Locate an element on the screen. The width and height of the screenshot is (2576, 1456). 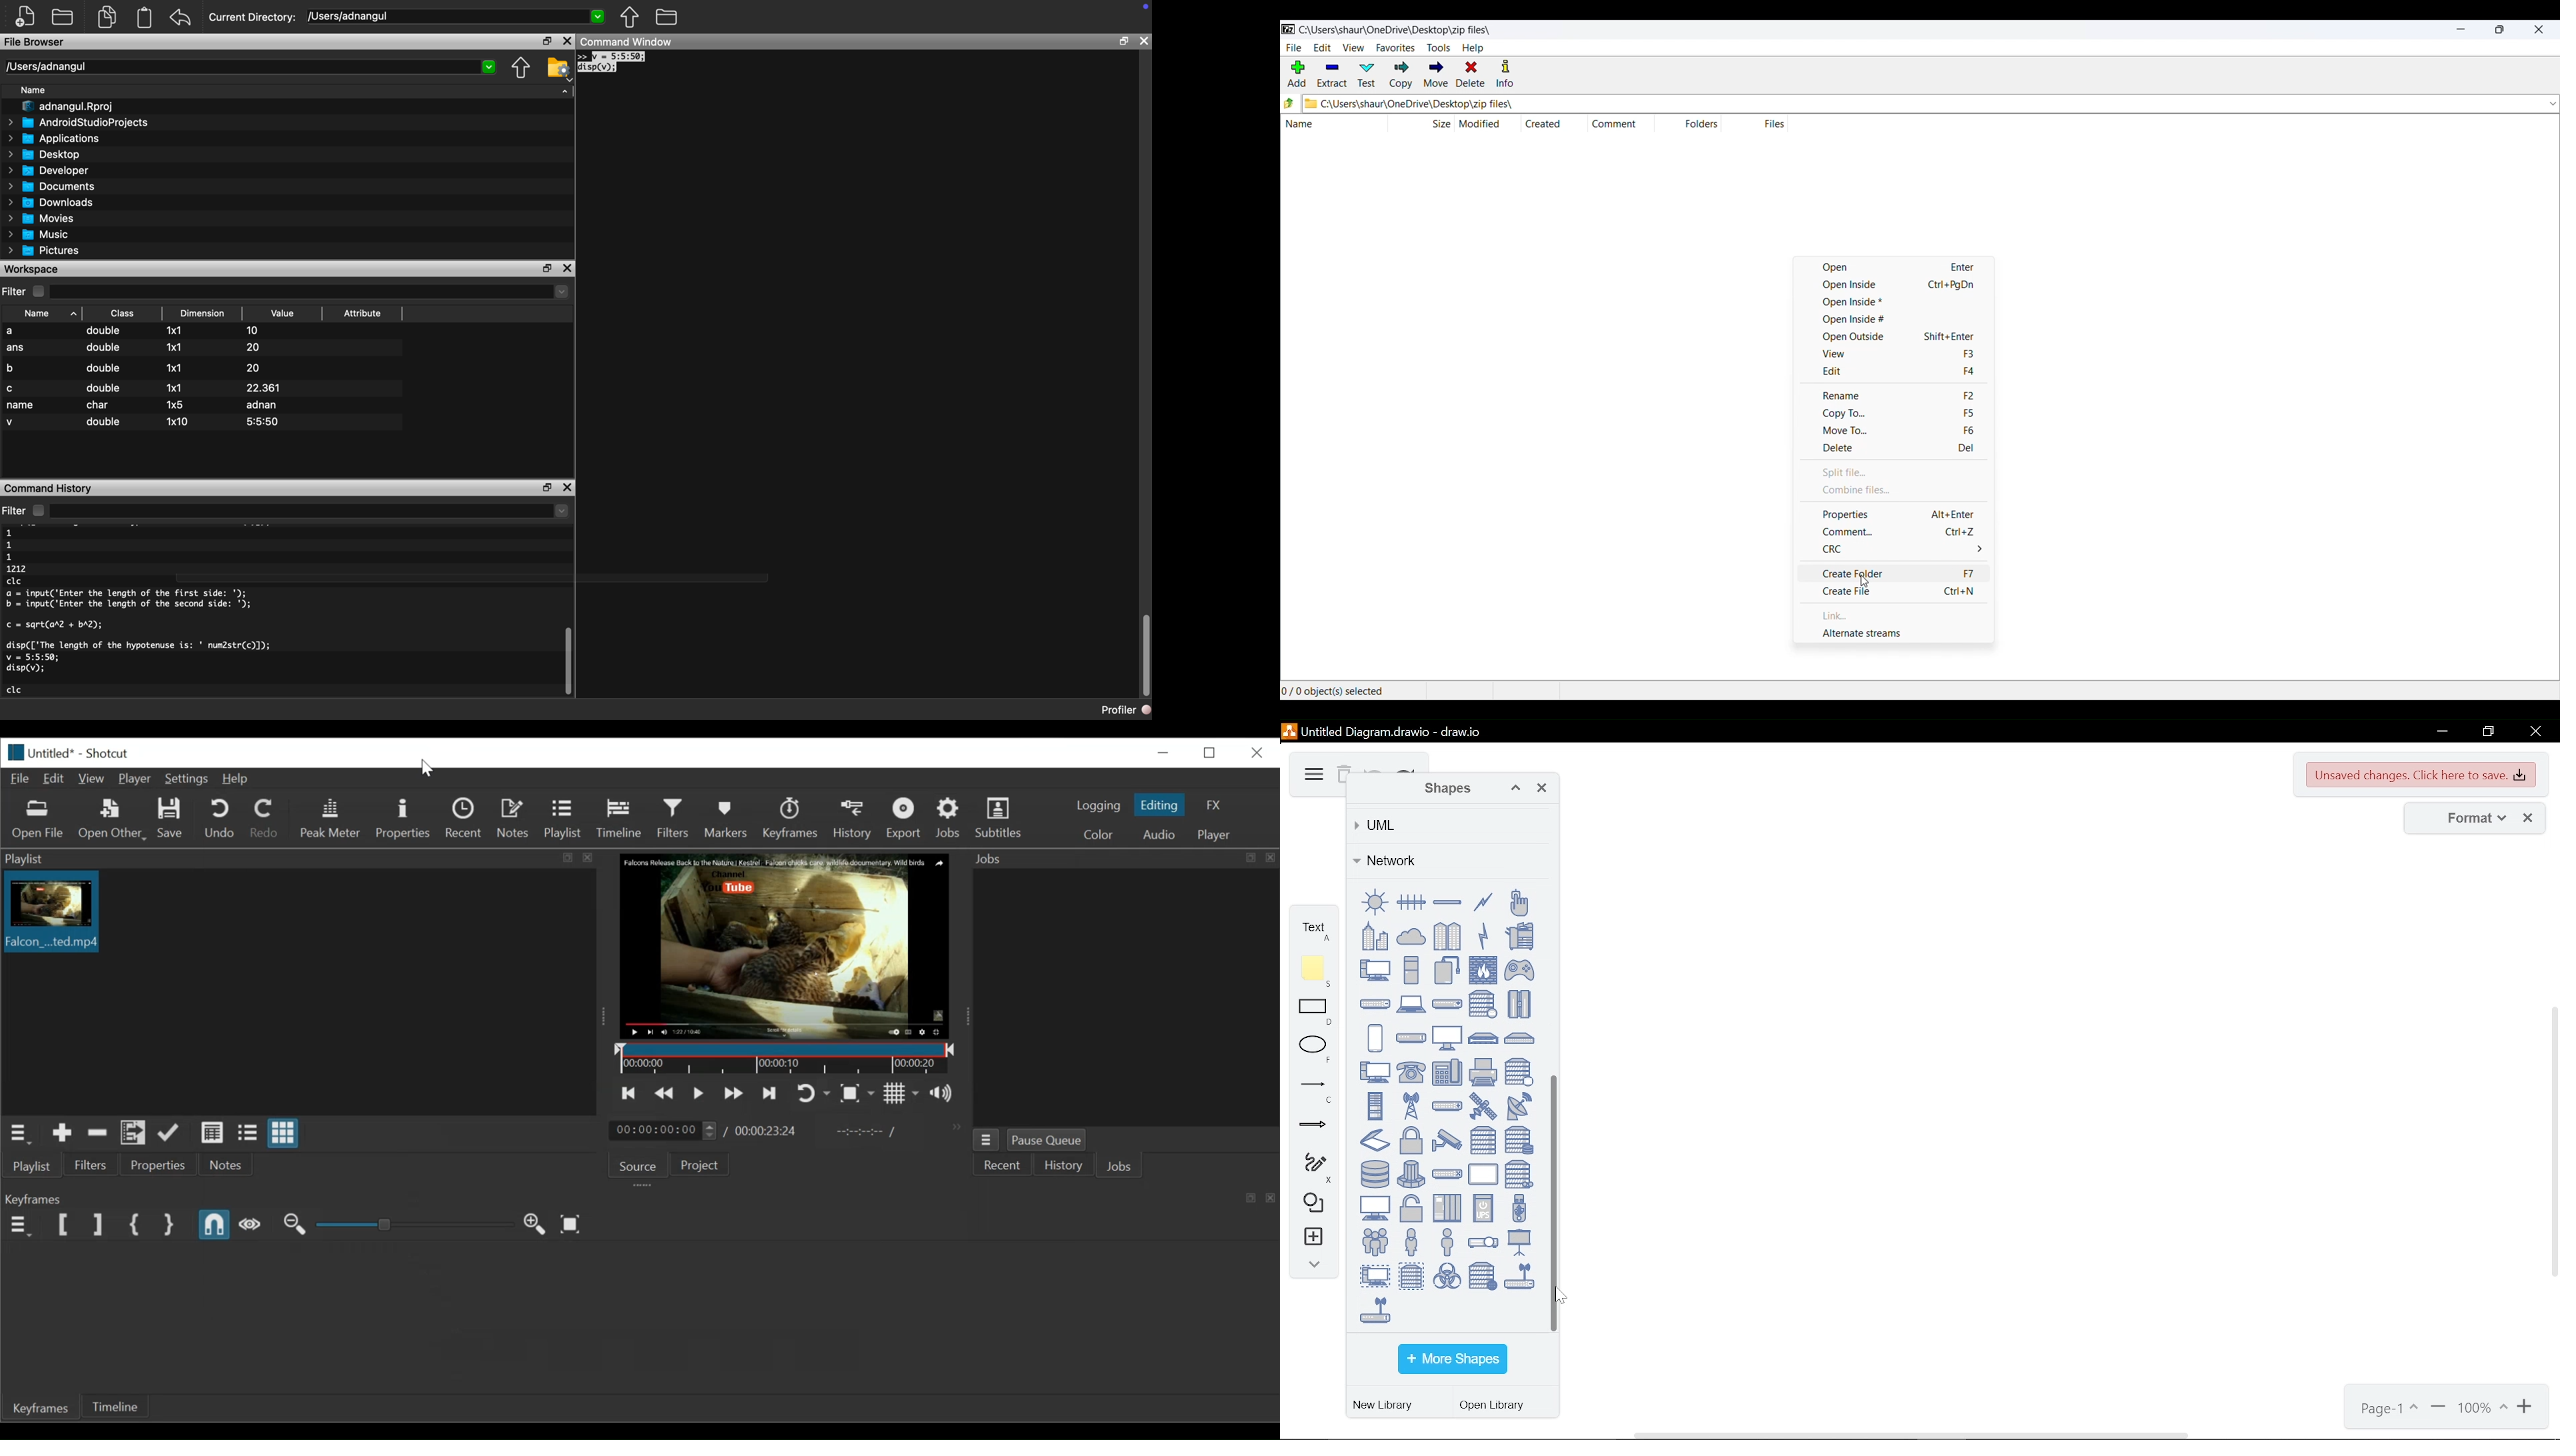
Redo is located at coordinates (265, 821).